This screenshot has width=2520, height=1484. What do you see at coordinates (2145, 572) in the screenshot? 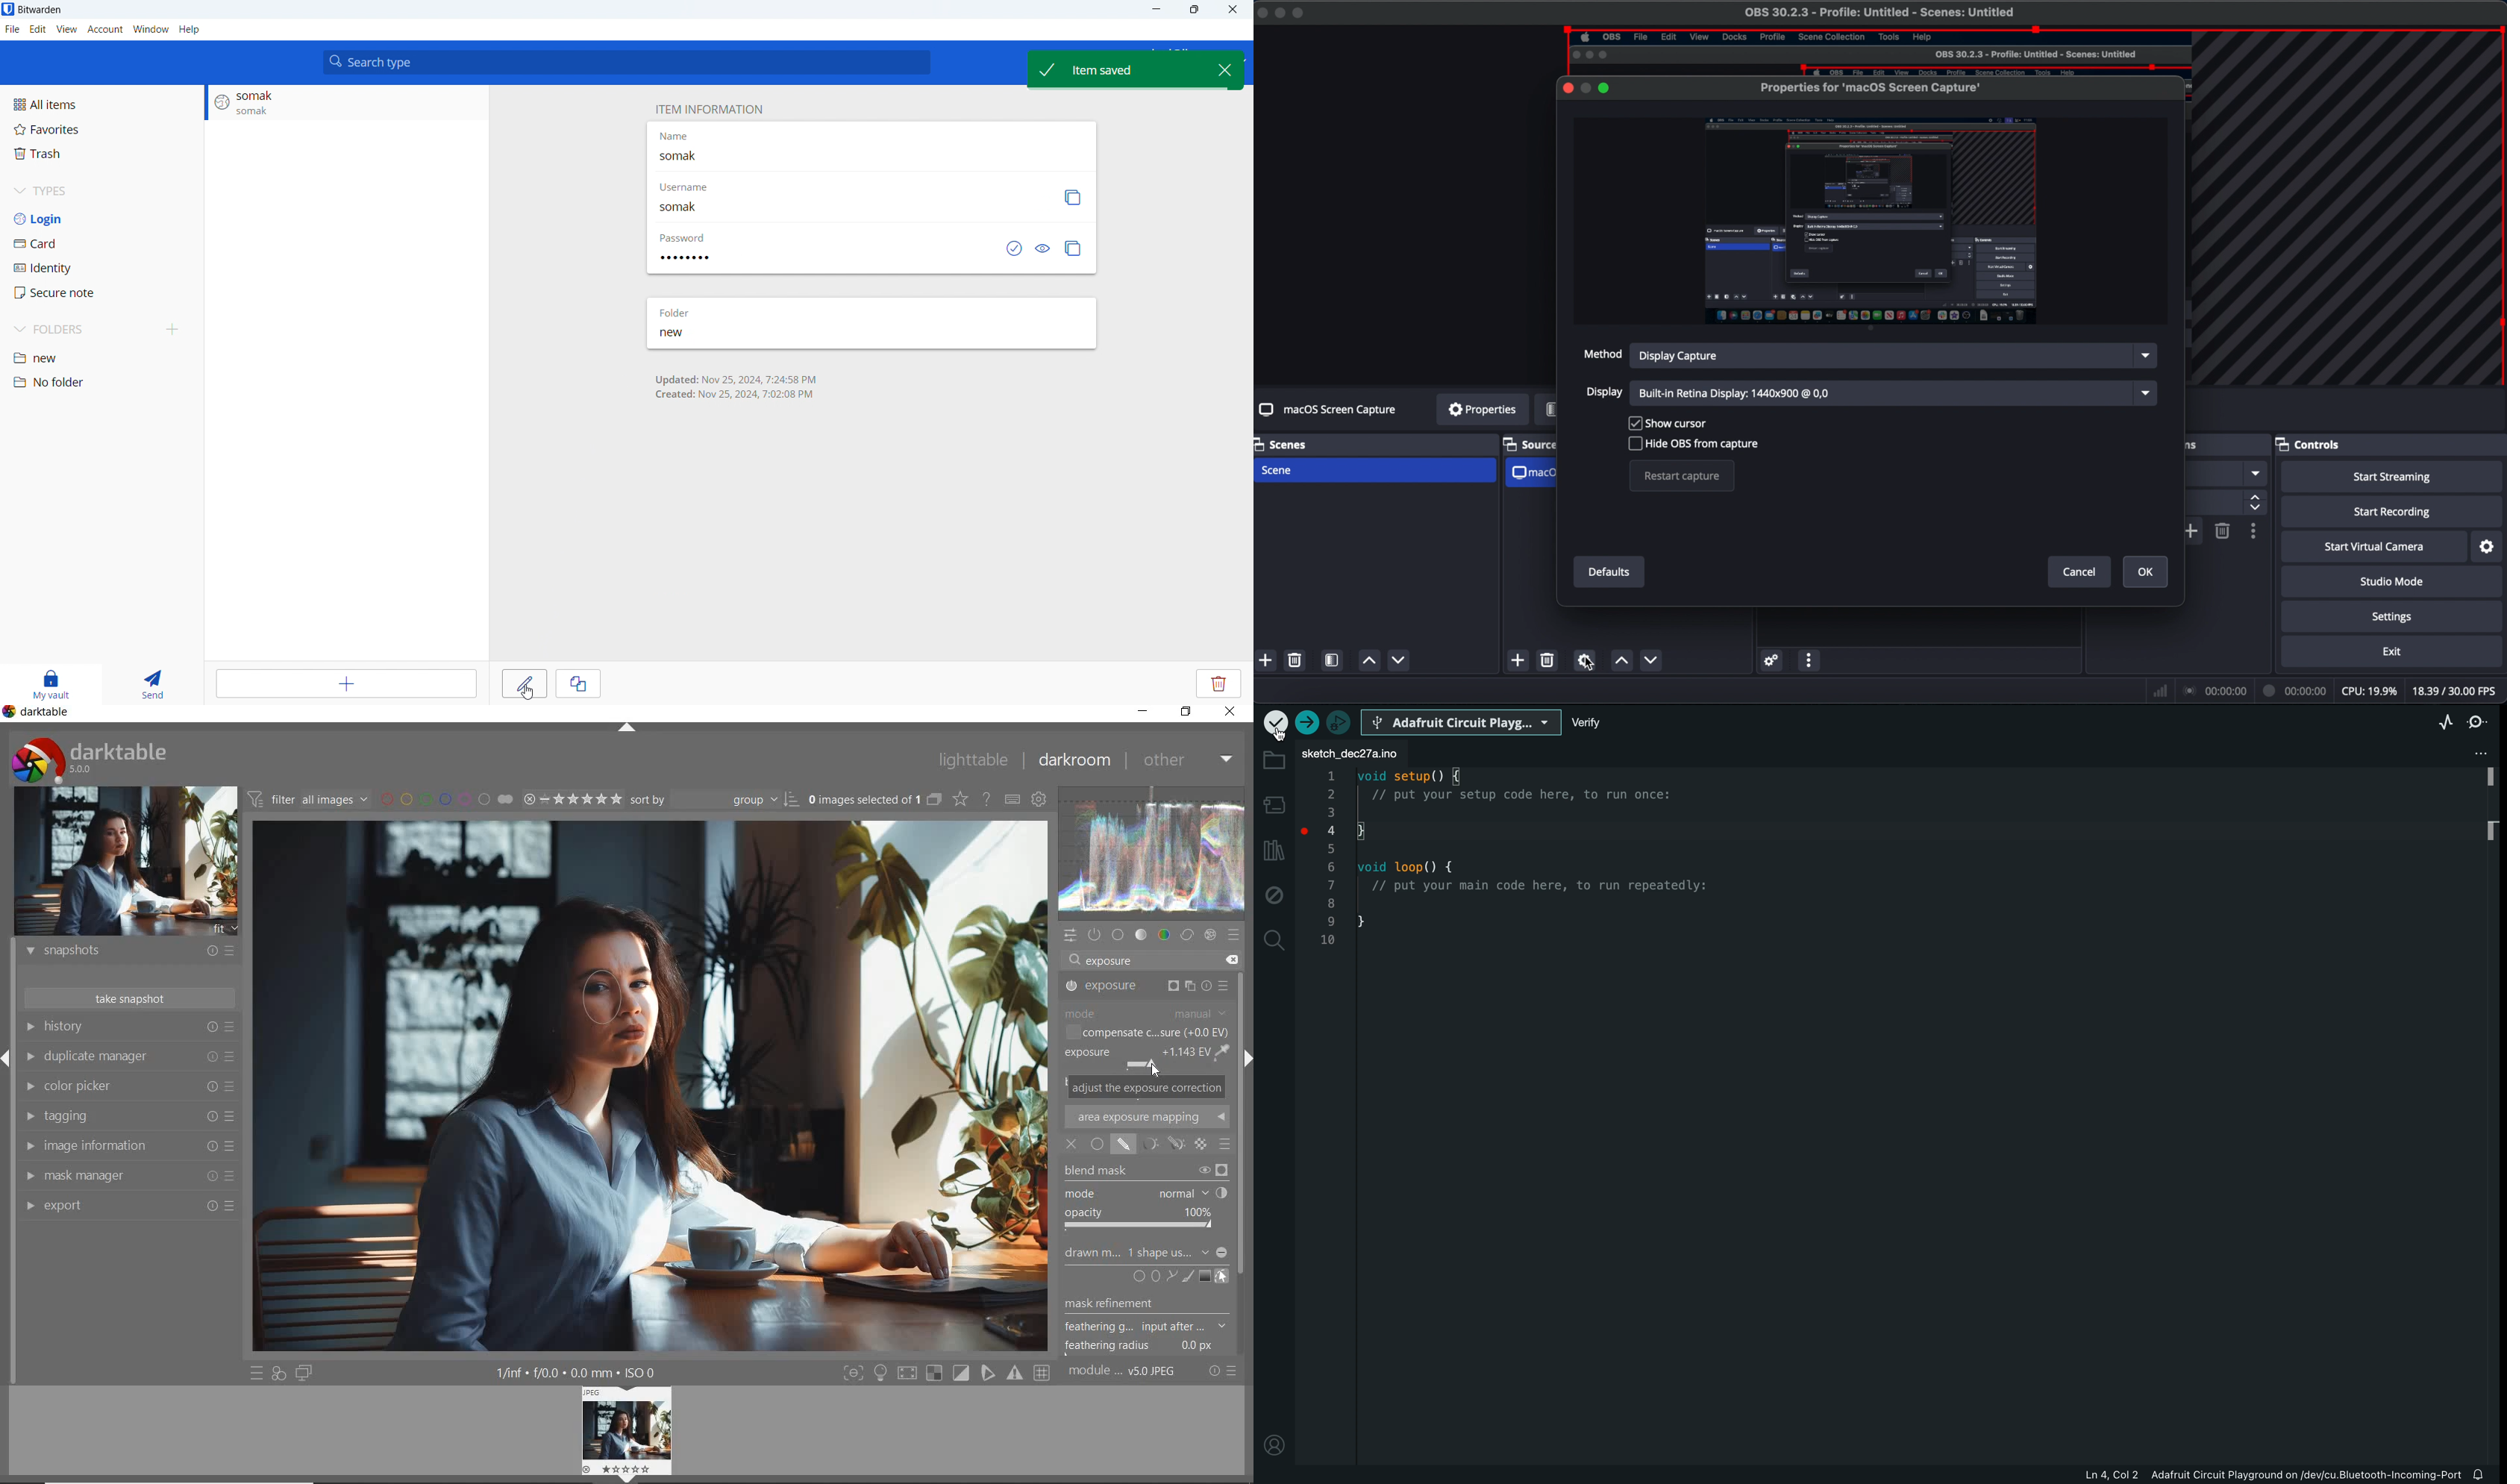
I see `OK button` at bounding box center [2145, 572].